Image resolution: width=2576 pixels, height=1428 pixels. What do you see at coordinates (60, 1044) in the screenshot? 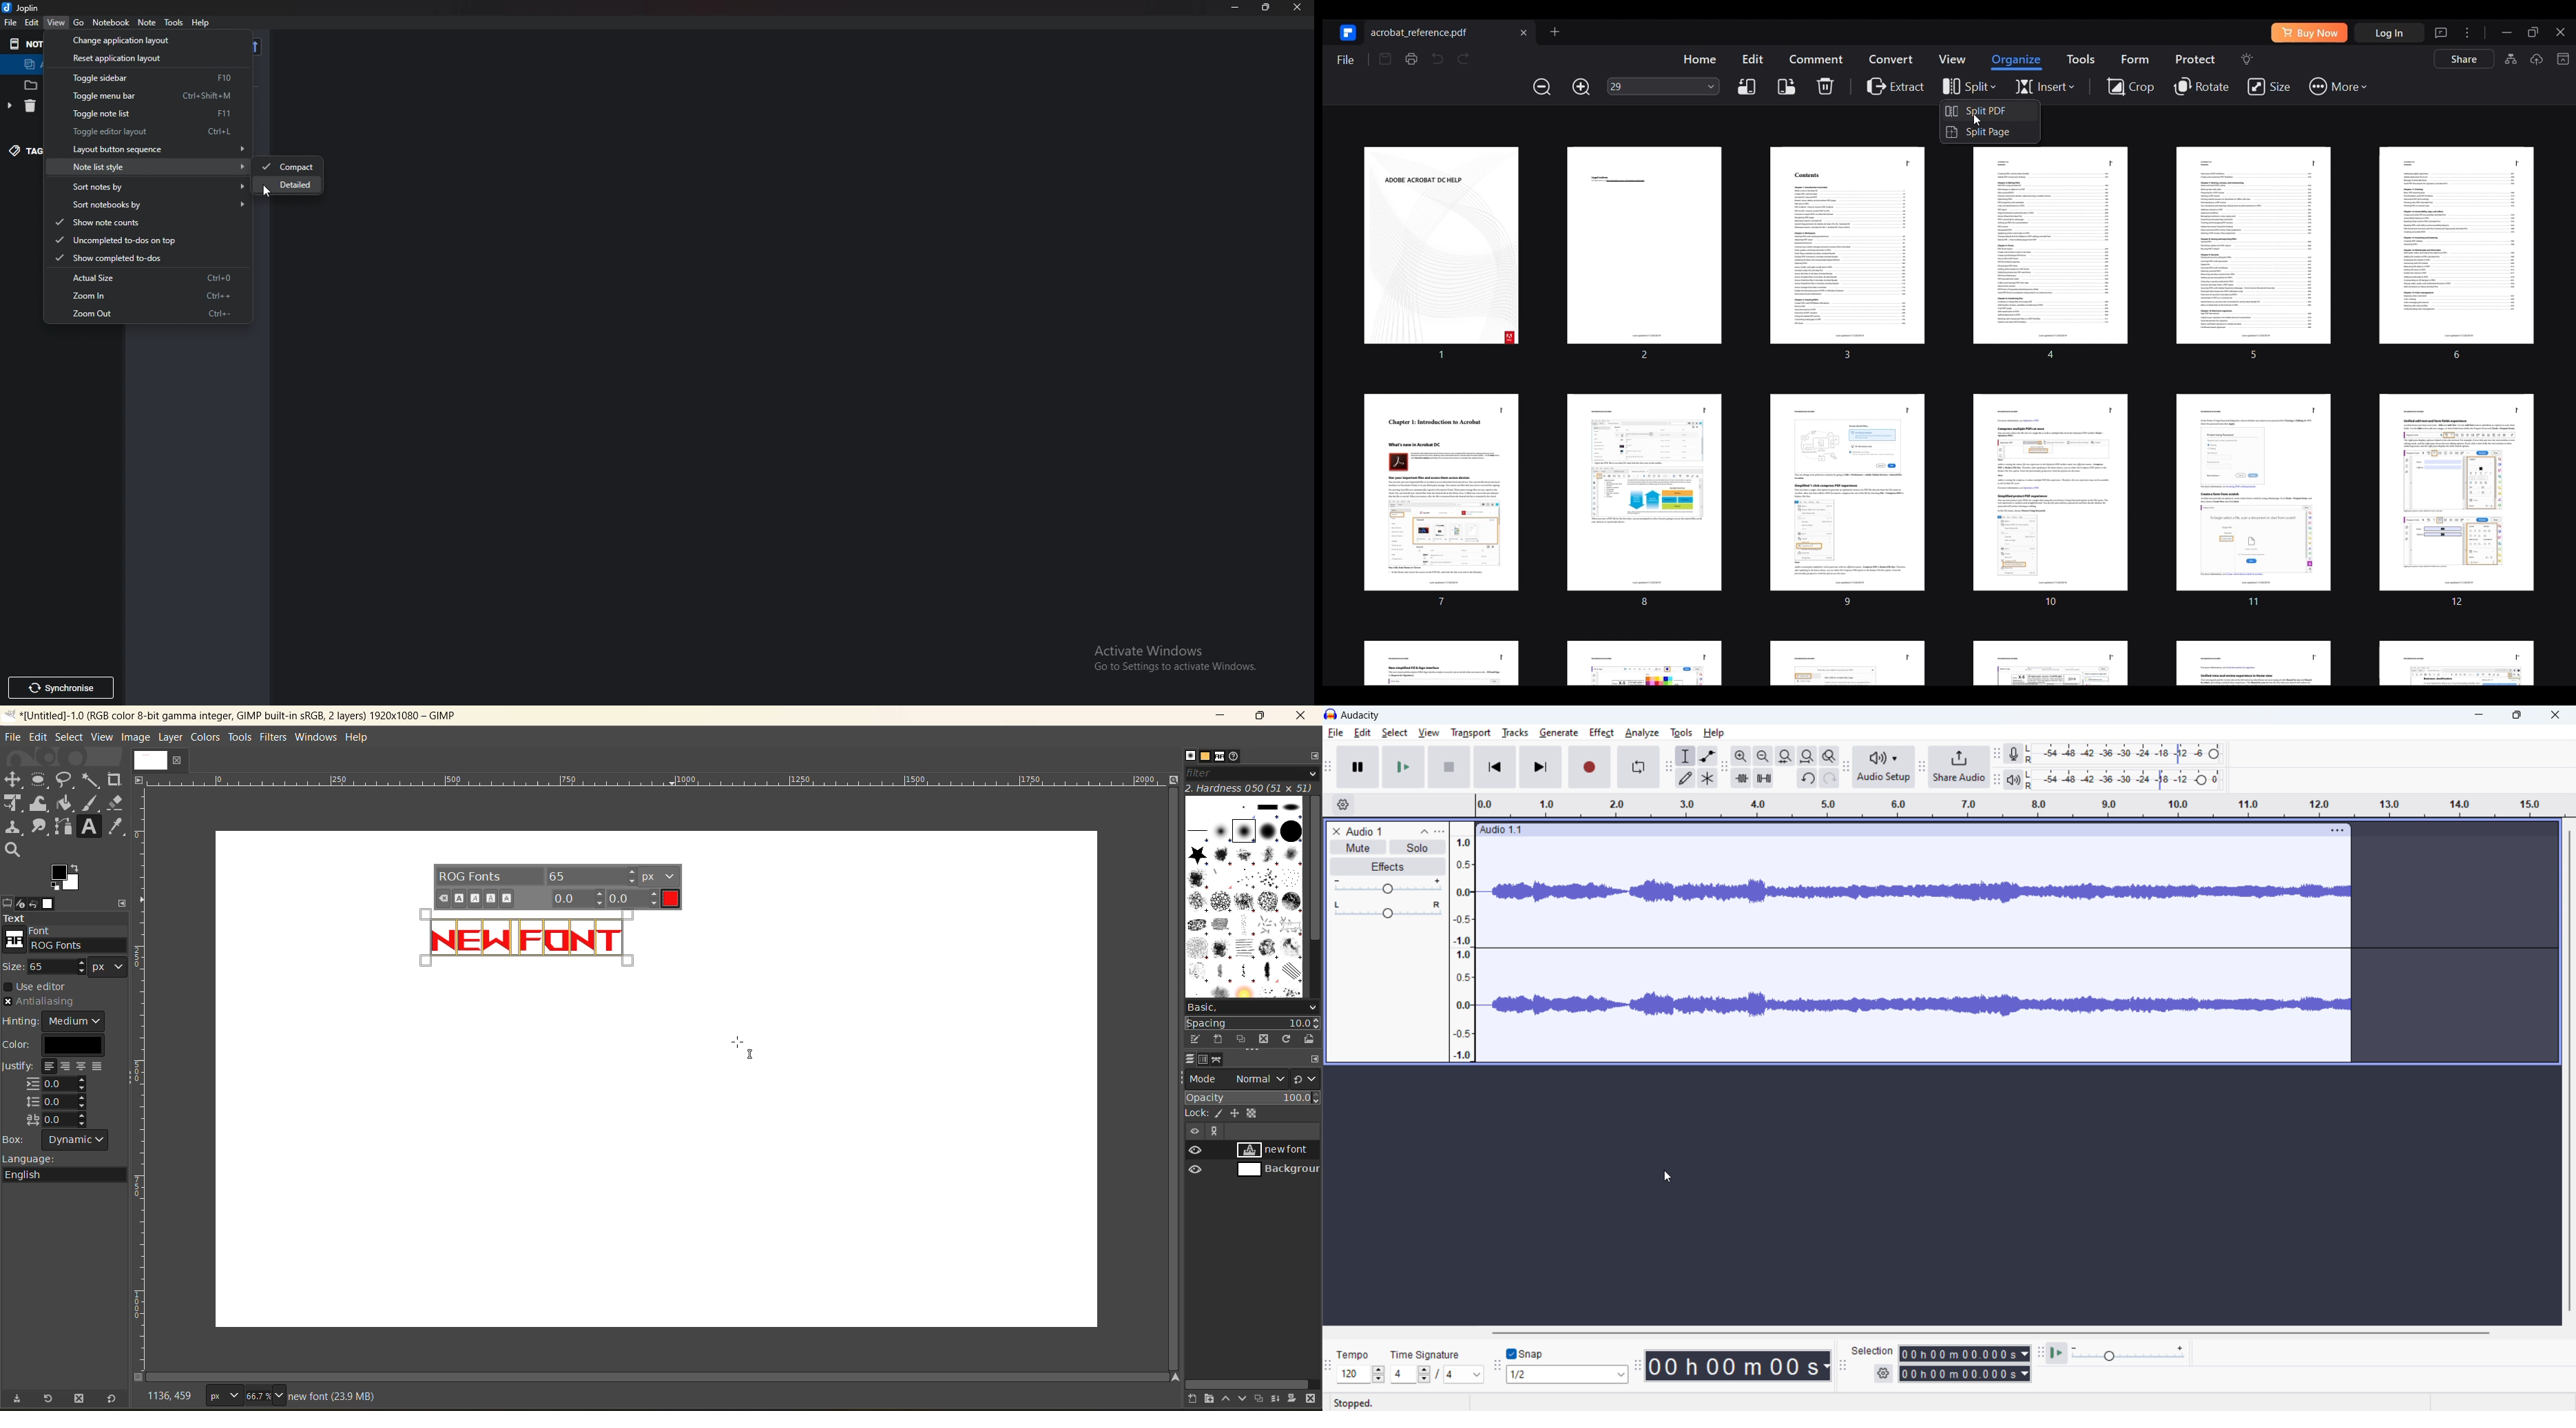
I see `color` at bounding box center [60, 1044].